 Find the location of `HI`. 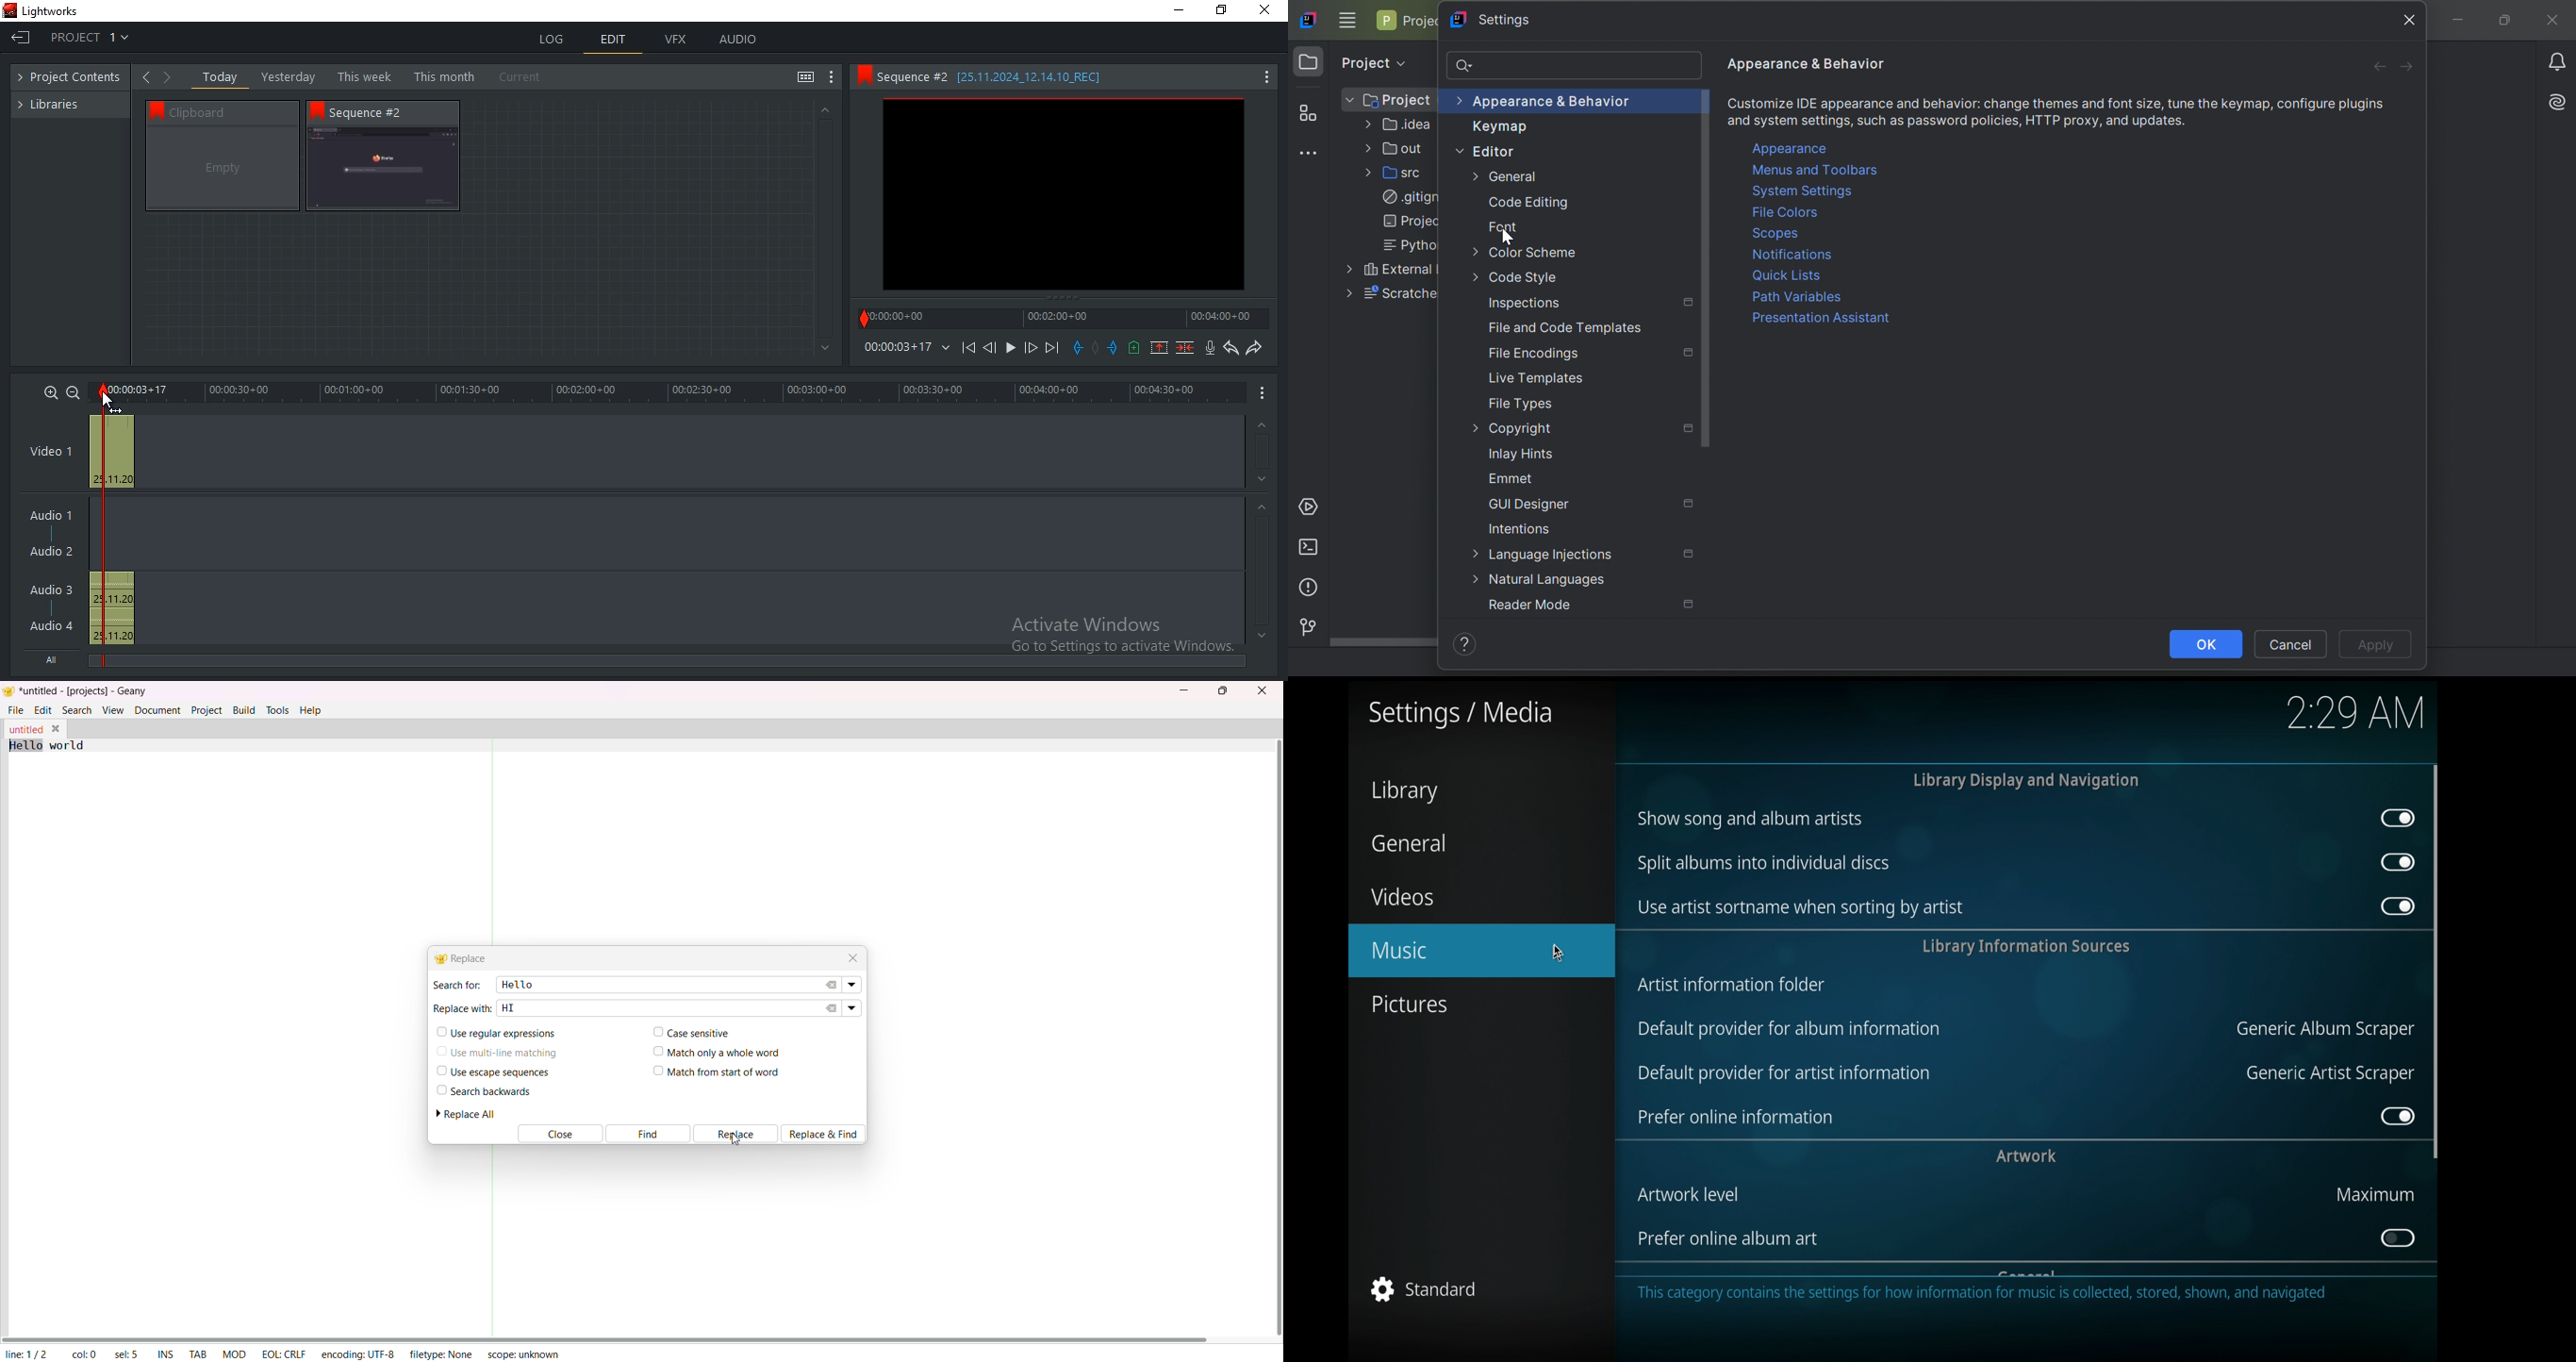

HI is located at coordinates (509, 1007).